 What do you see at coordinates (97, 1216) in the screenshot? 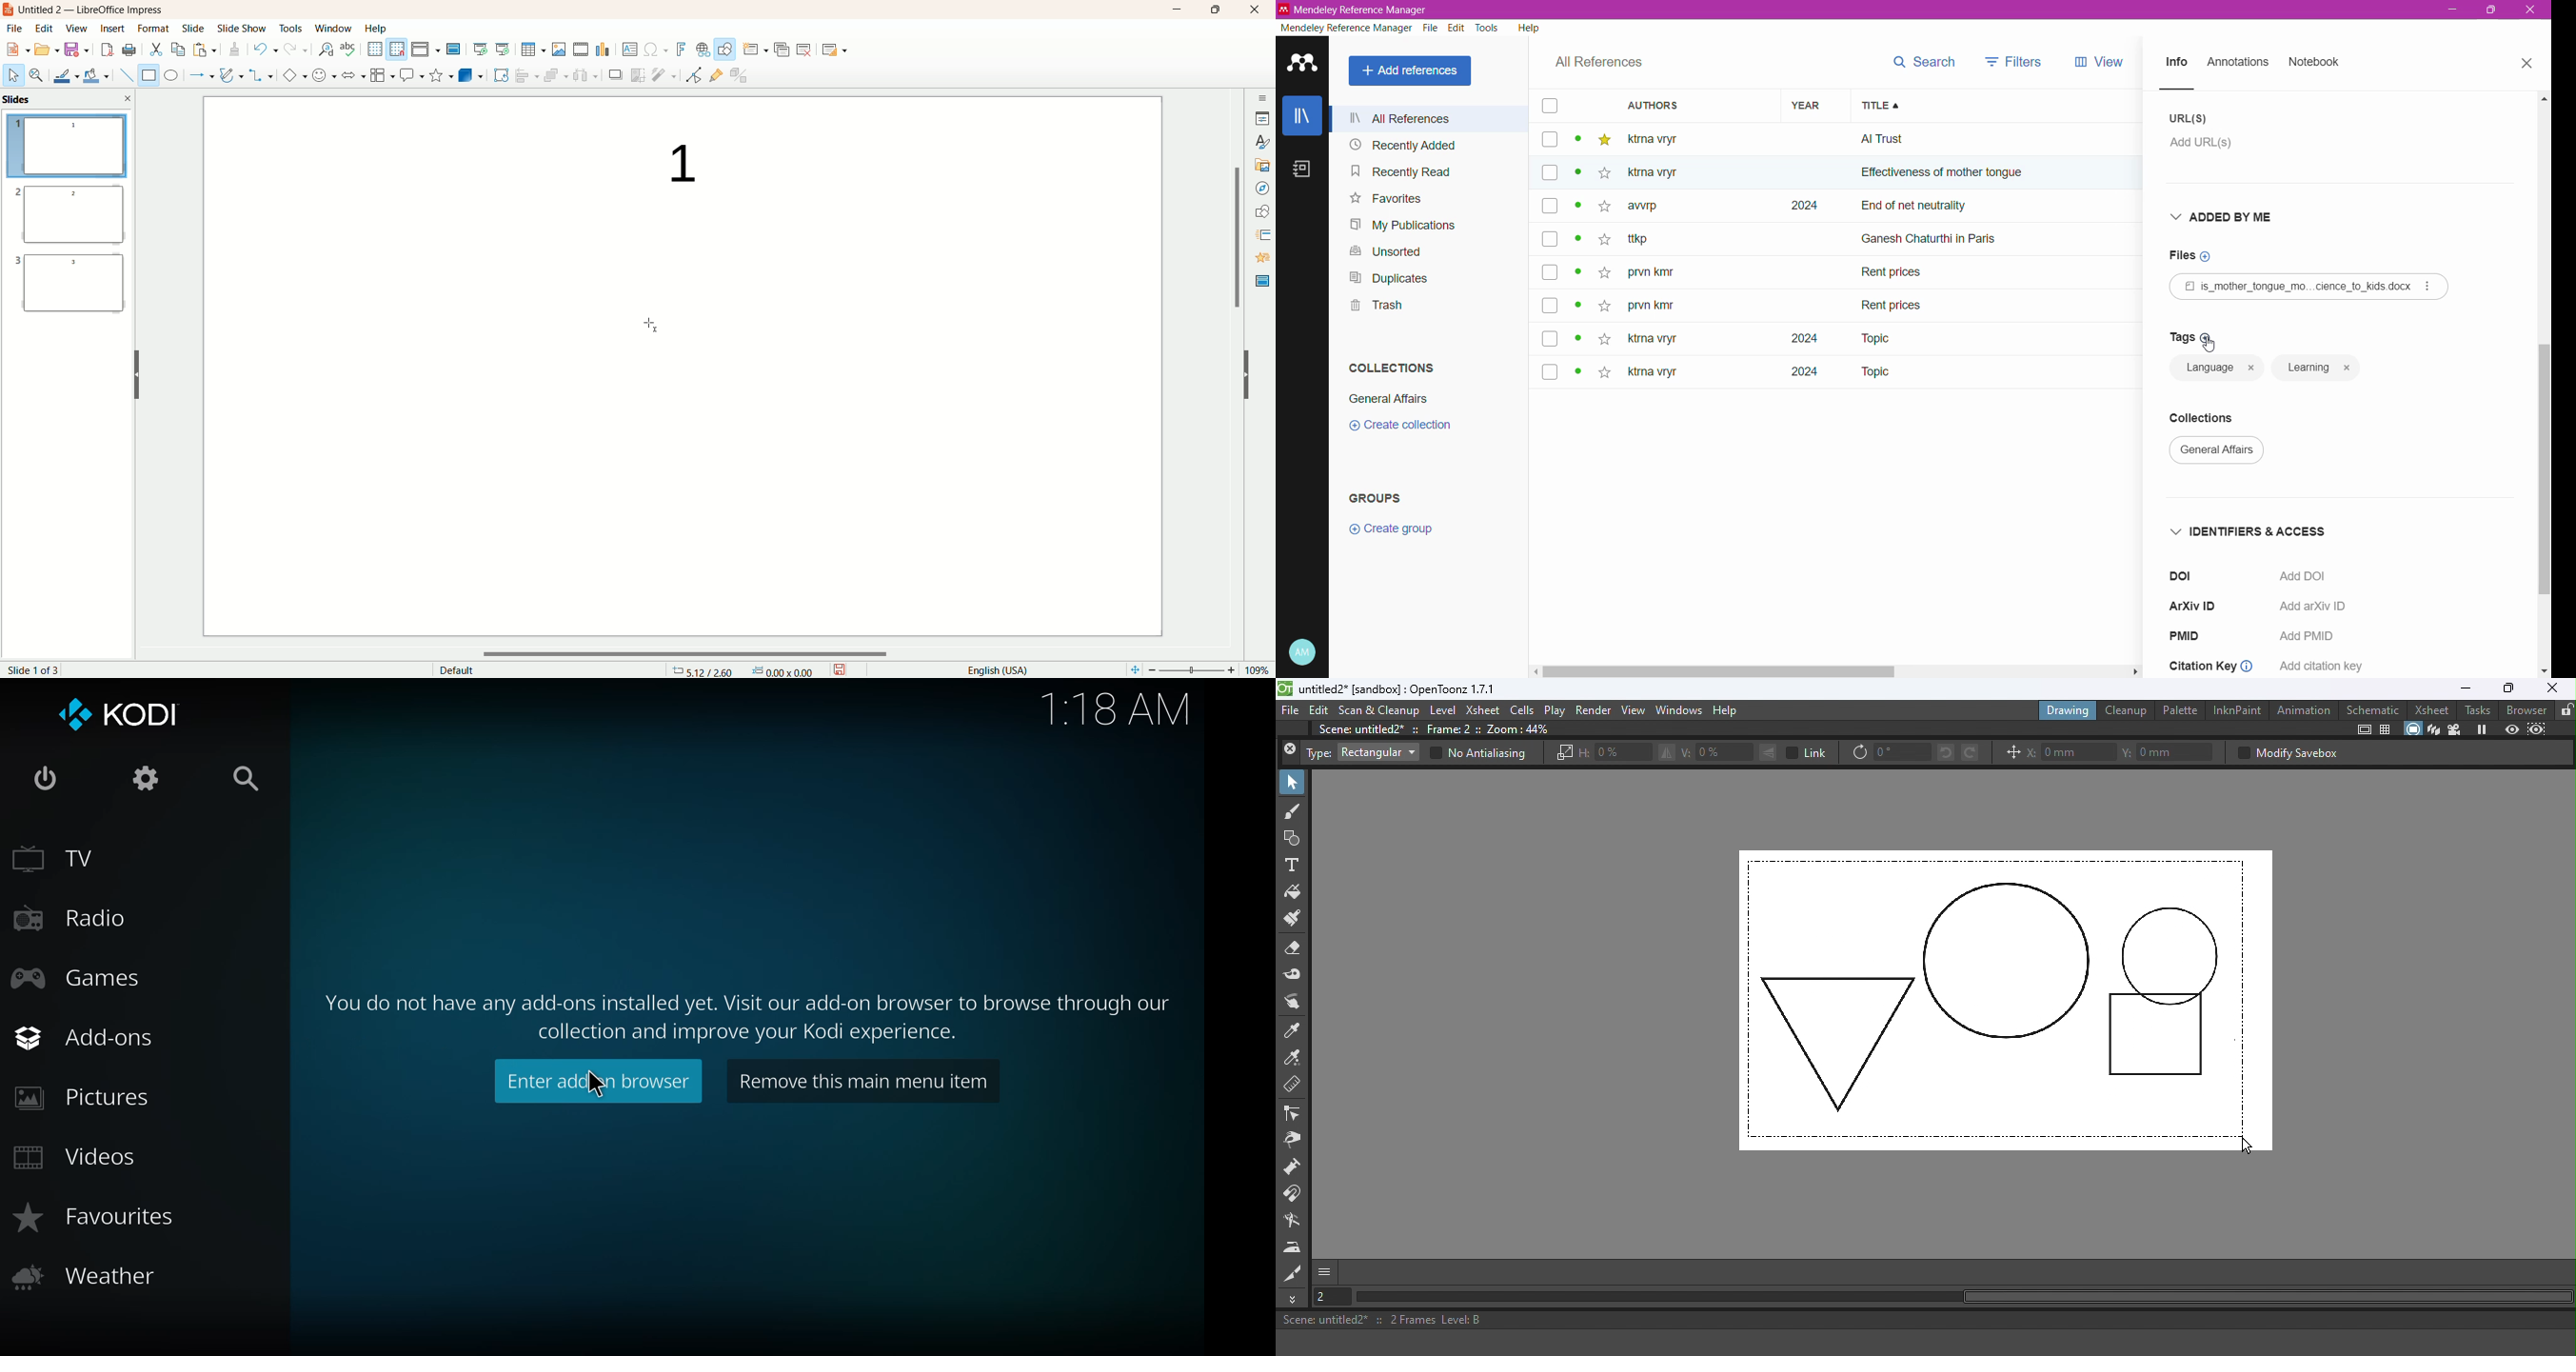
I see `favorites` at bounding box center [97, 1216].